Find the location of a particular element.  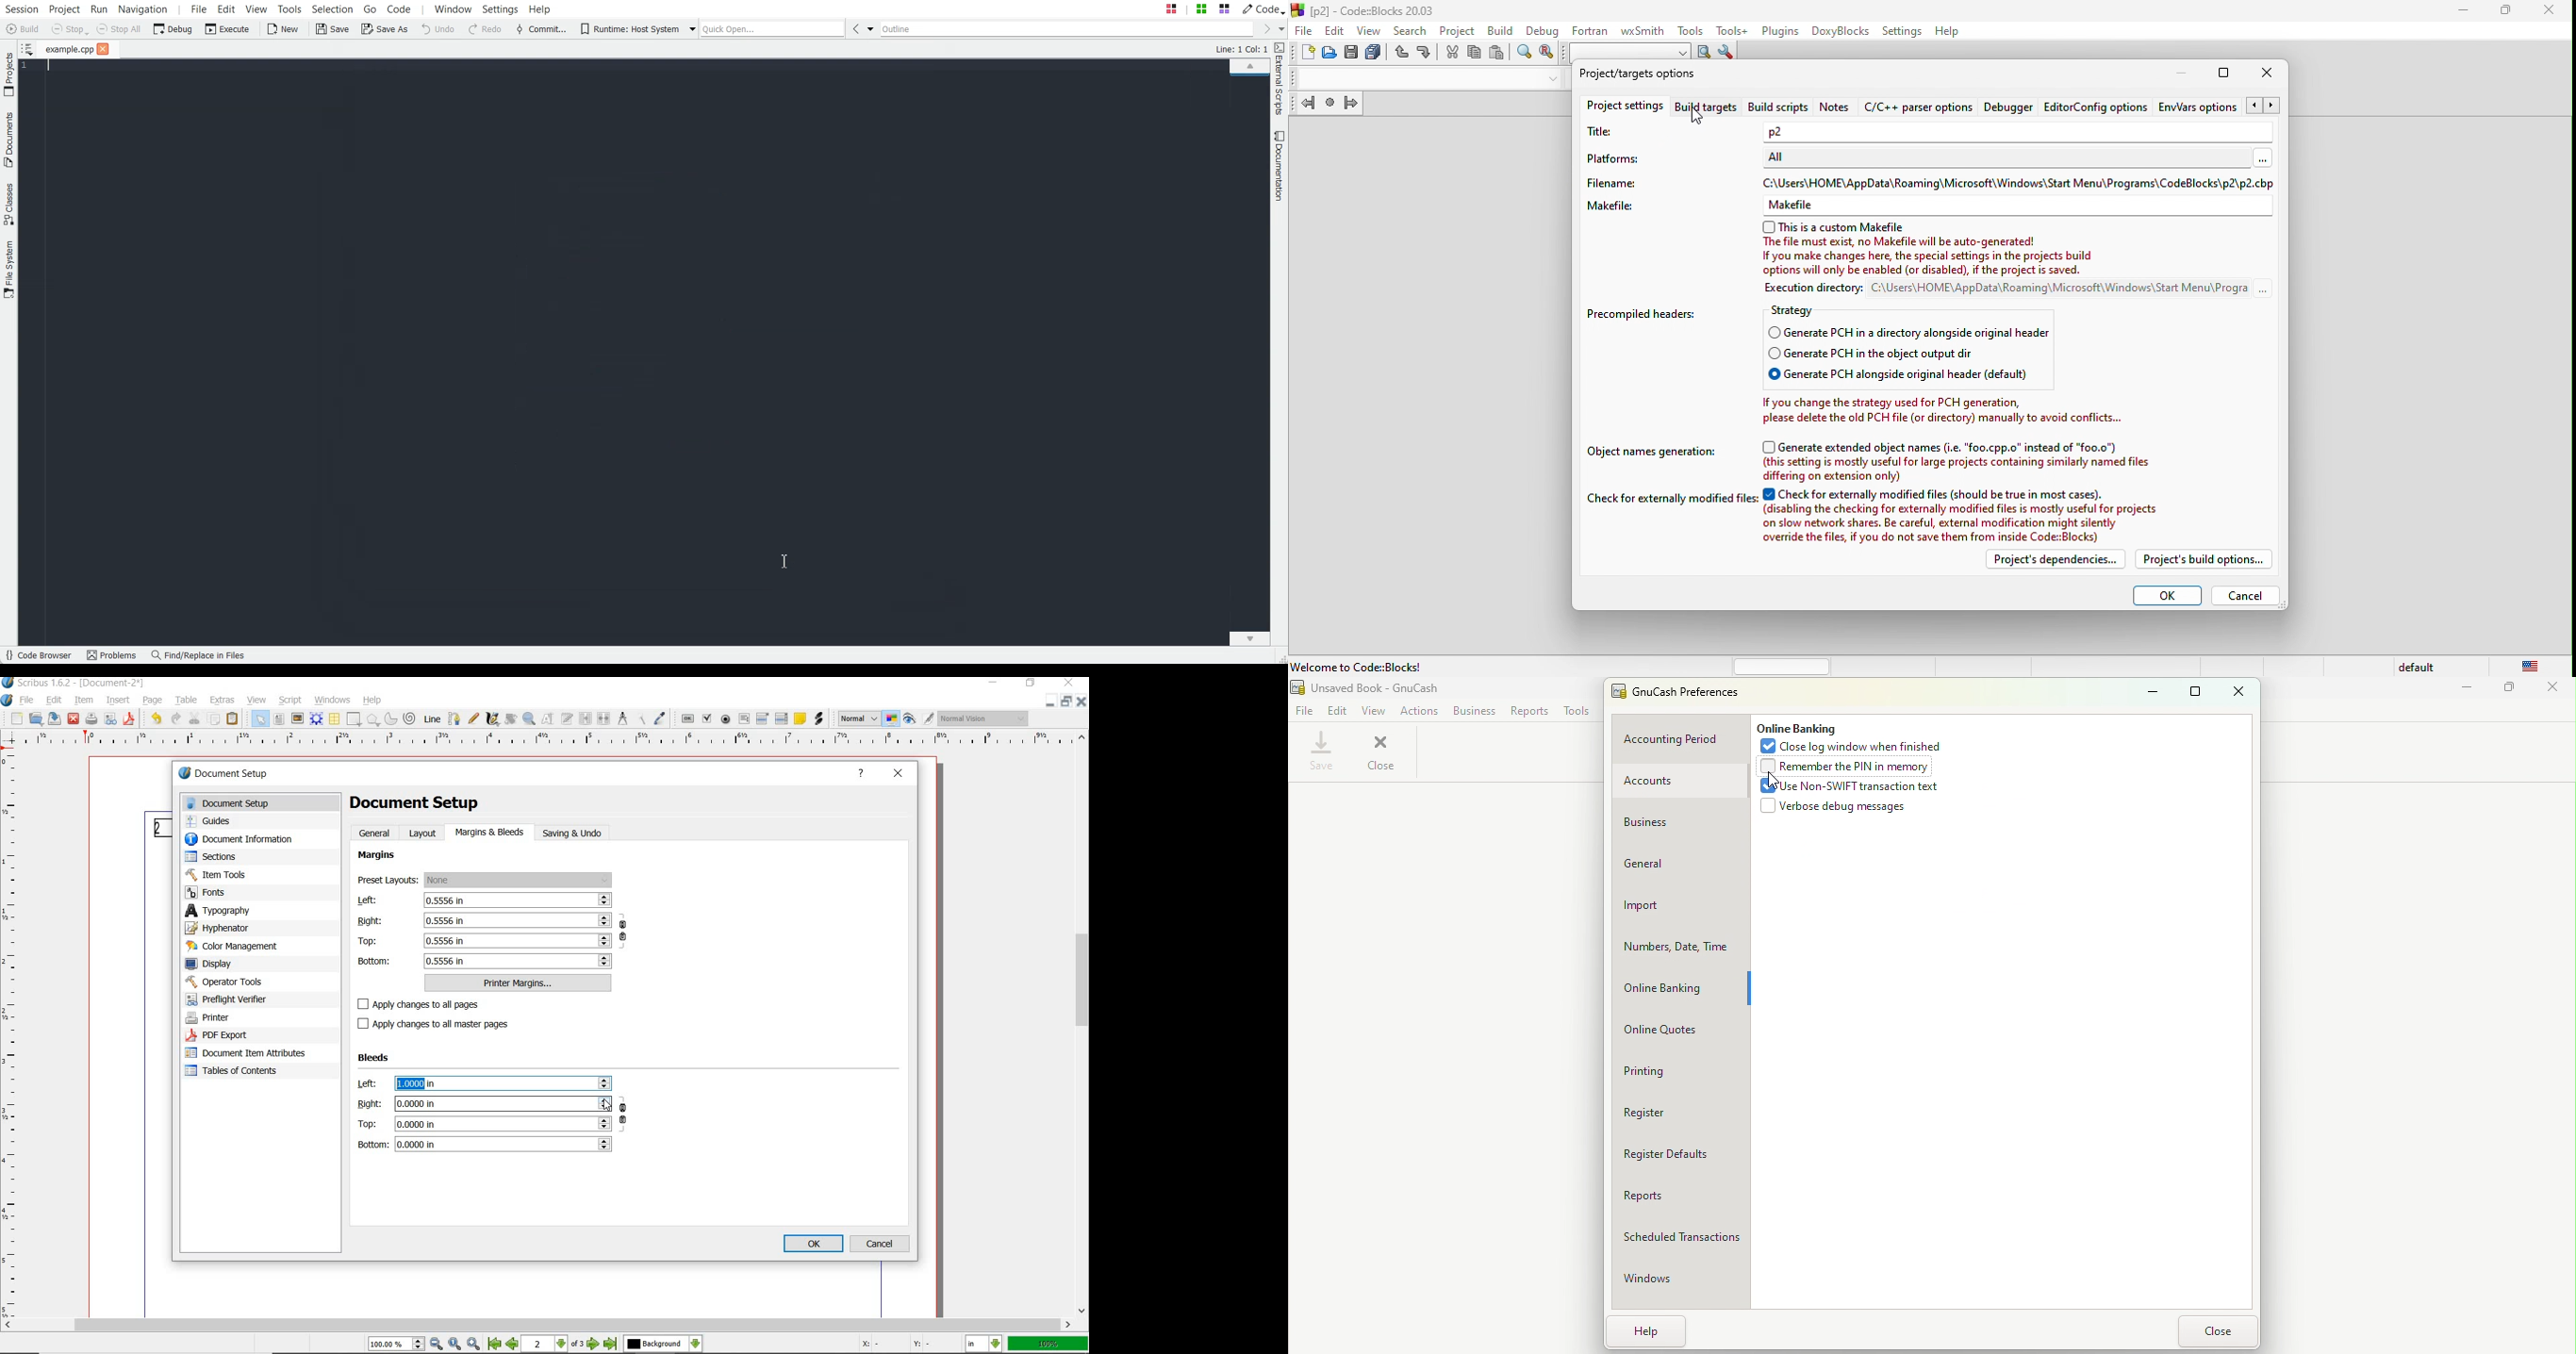

undo is located at coordinates (154, 719).